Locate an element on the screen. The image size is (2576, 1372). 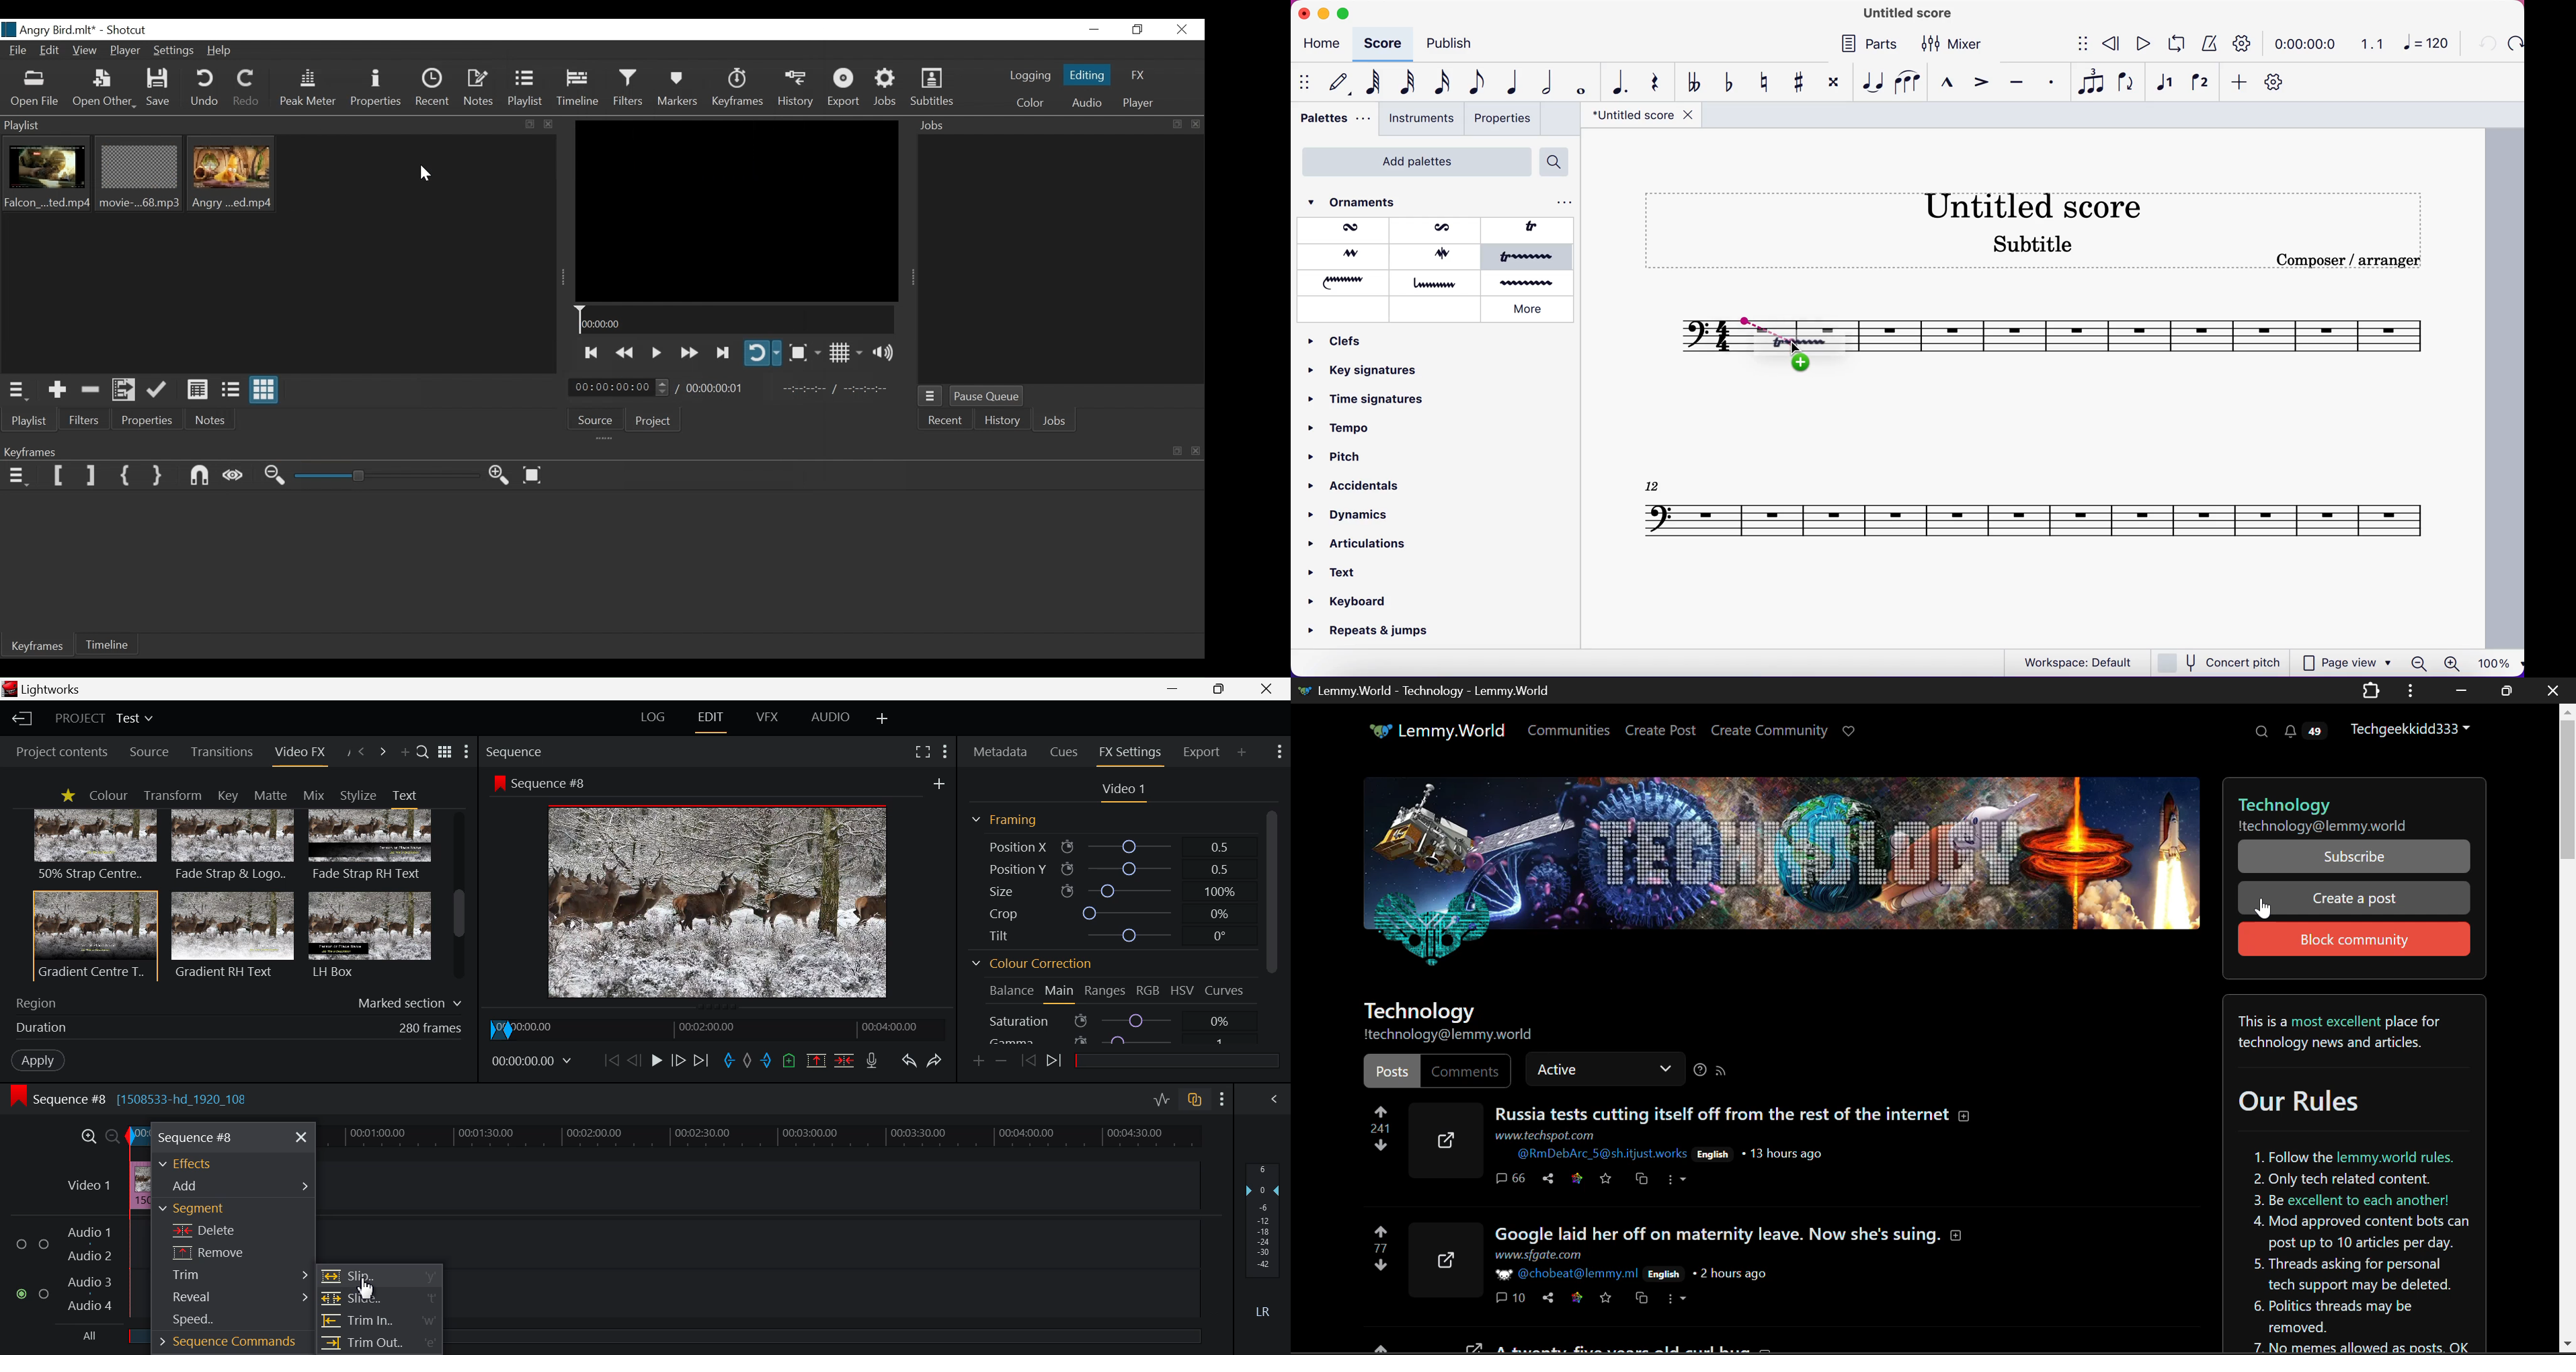
Comments is located at coordinates (1510, 1180).